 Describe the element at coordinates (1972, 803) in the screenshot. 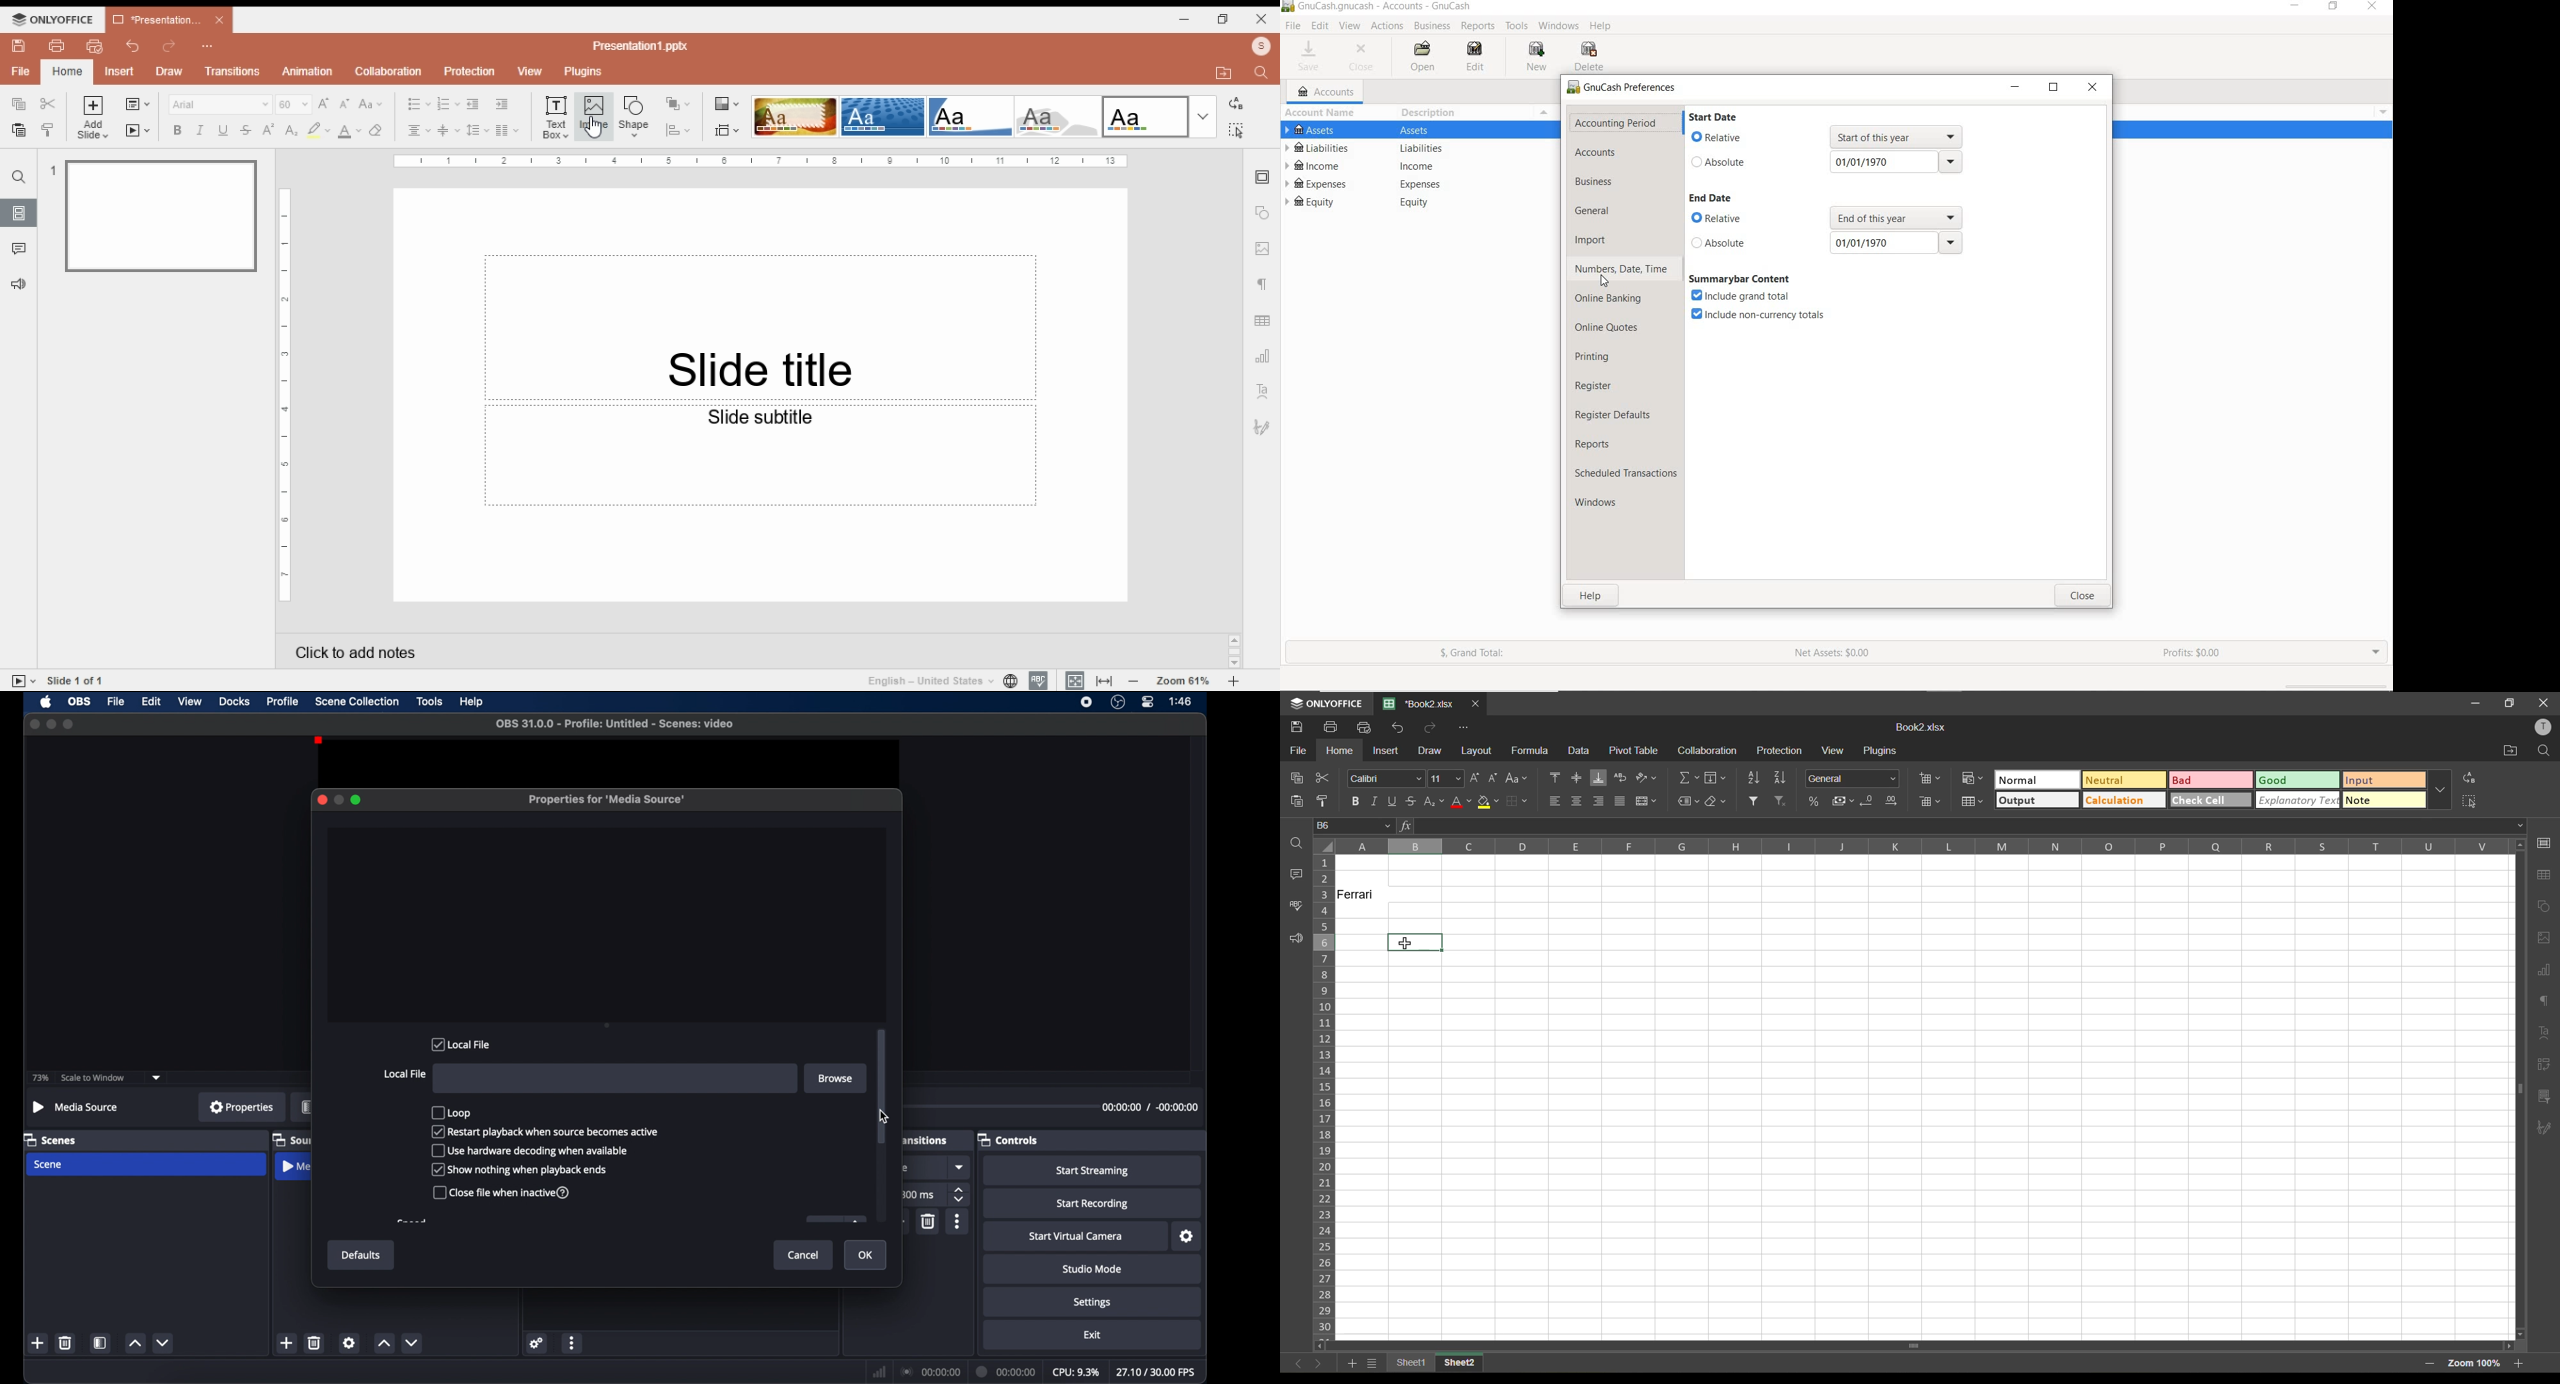

I see `format as table` at that location.